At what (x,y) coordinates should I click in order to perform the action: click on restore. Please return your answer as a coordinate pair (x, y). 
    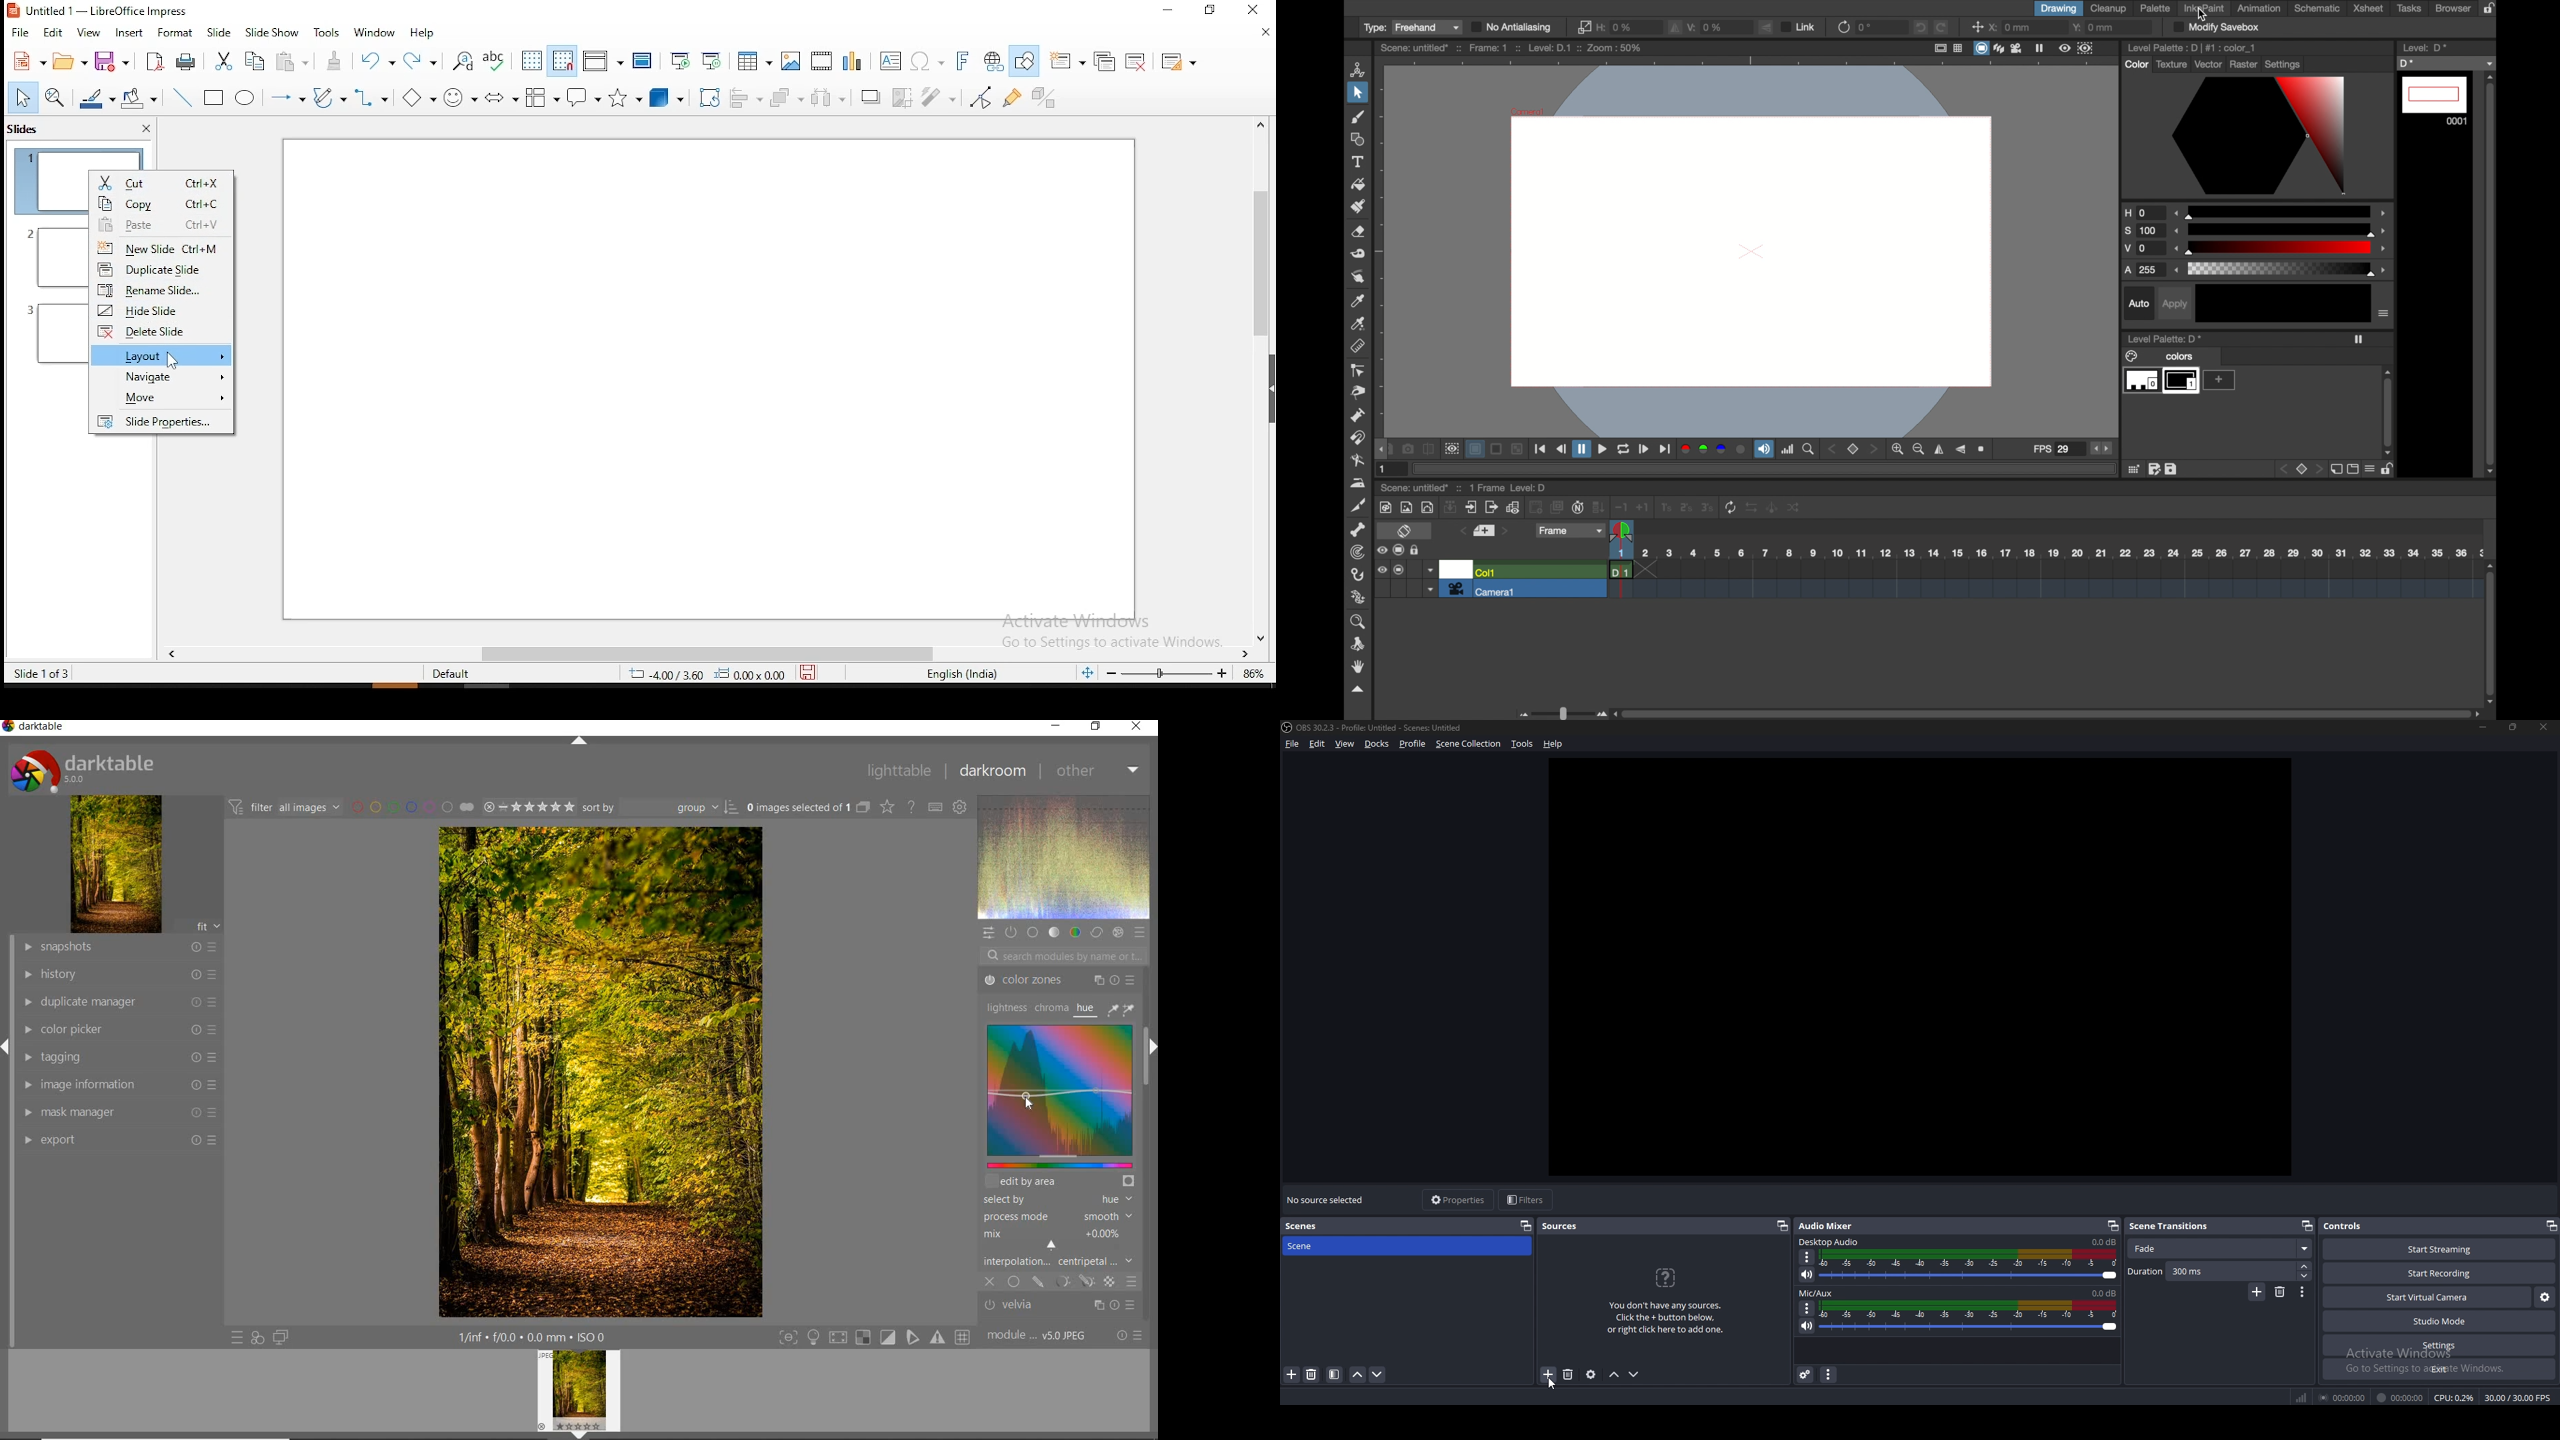
    Looking at the image, I should click on (1209, 13).